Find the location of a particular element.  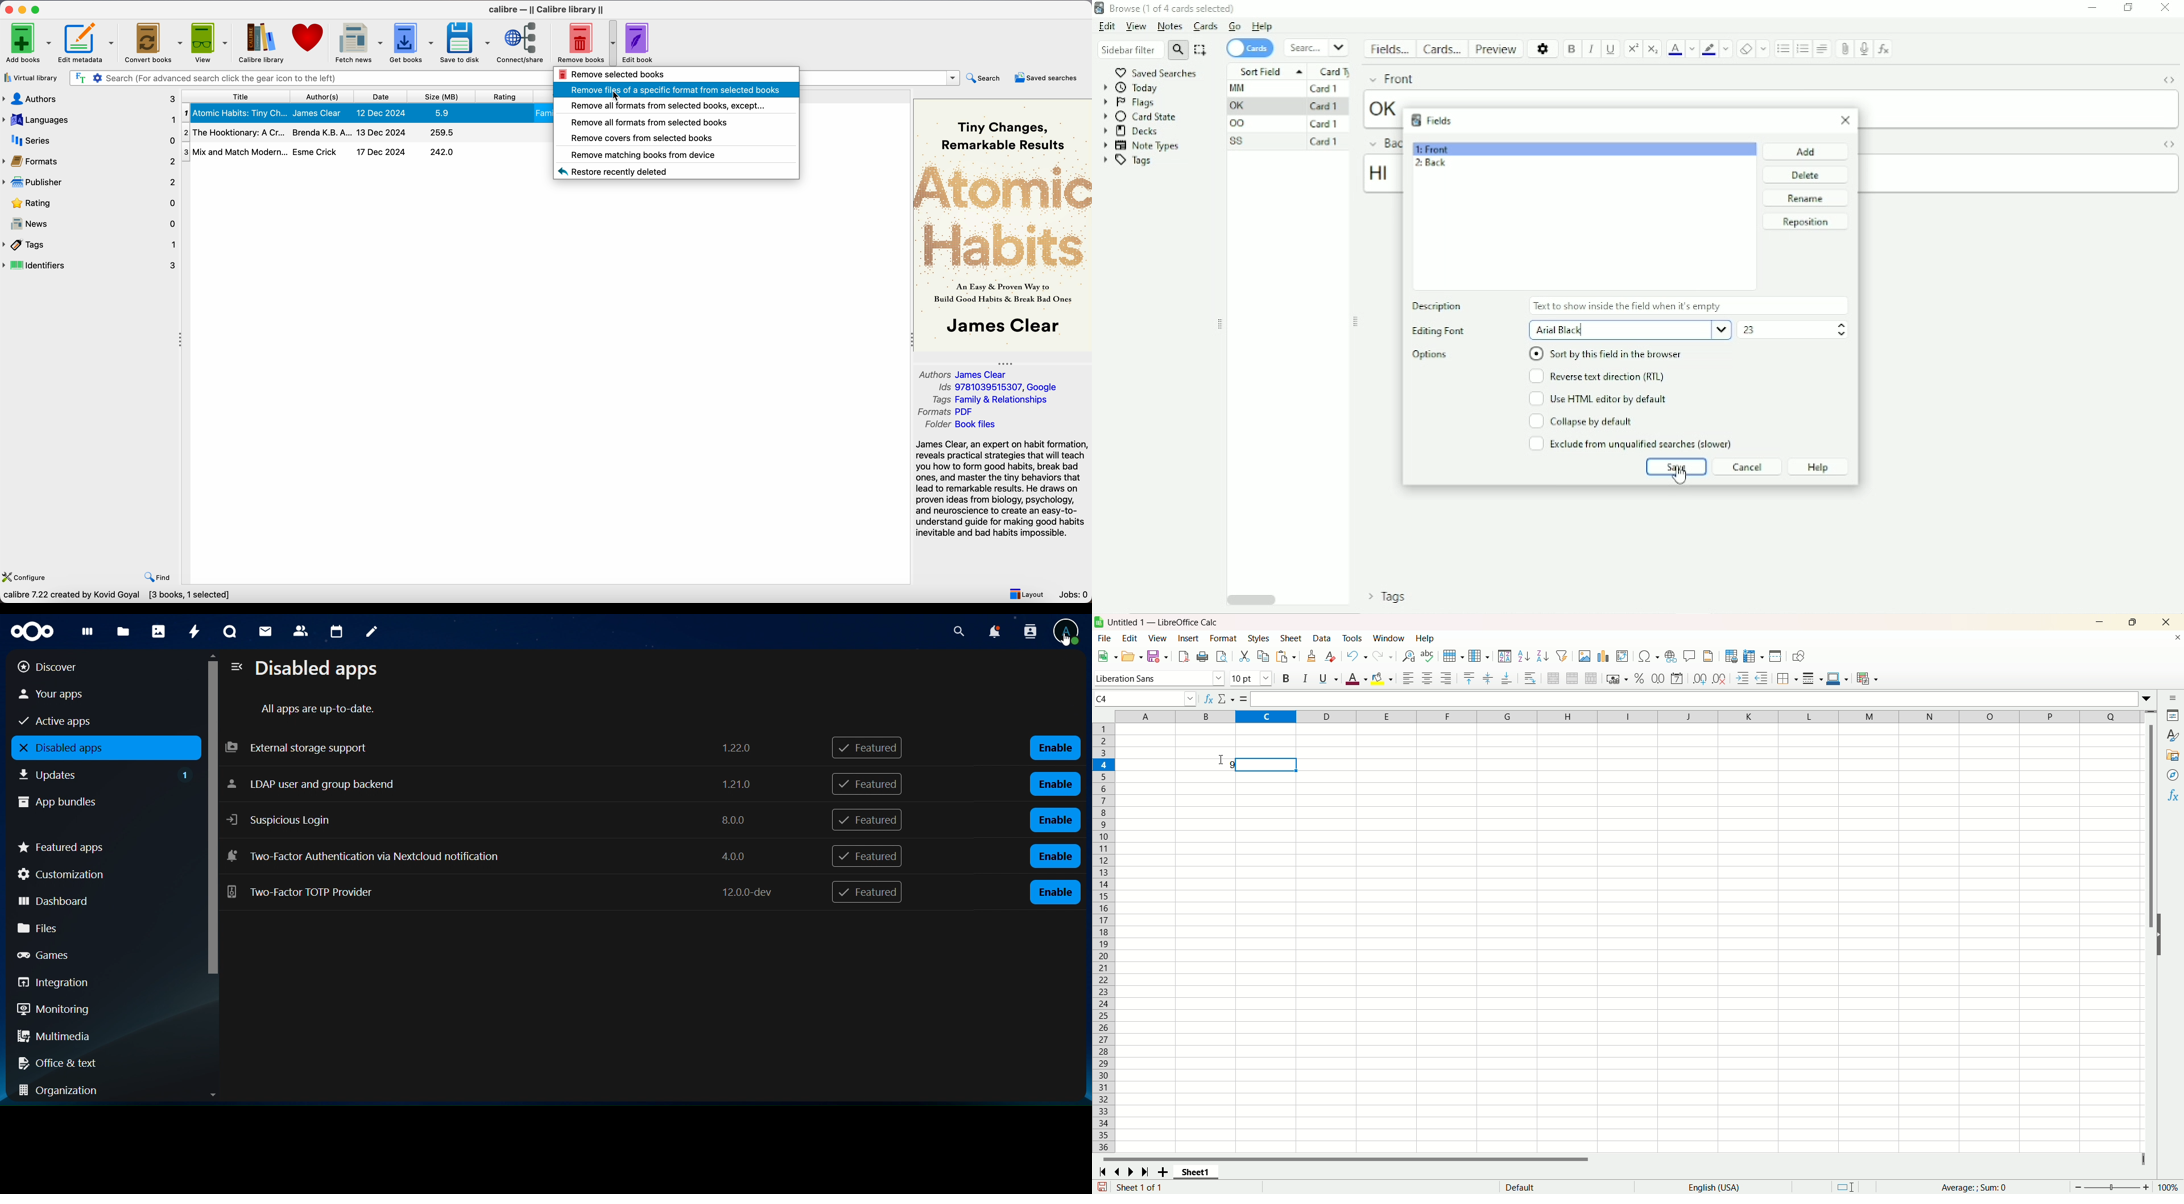

Card 1 is located at coordinates (1324, 106).